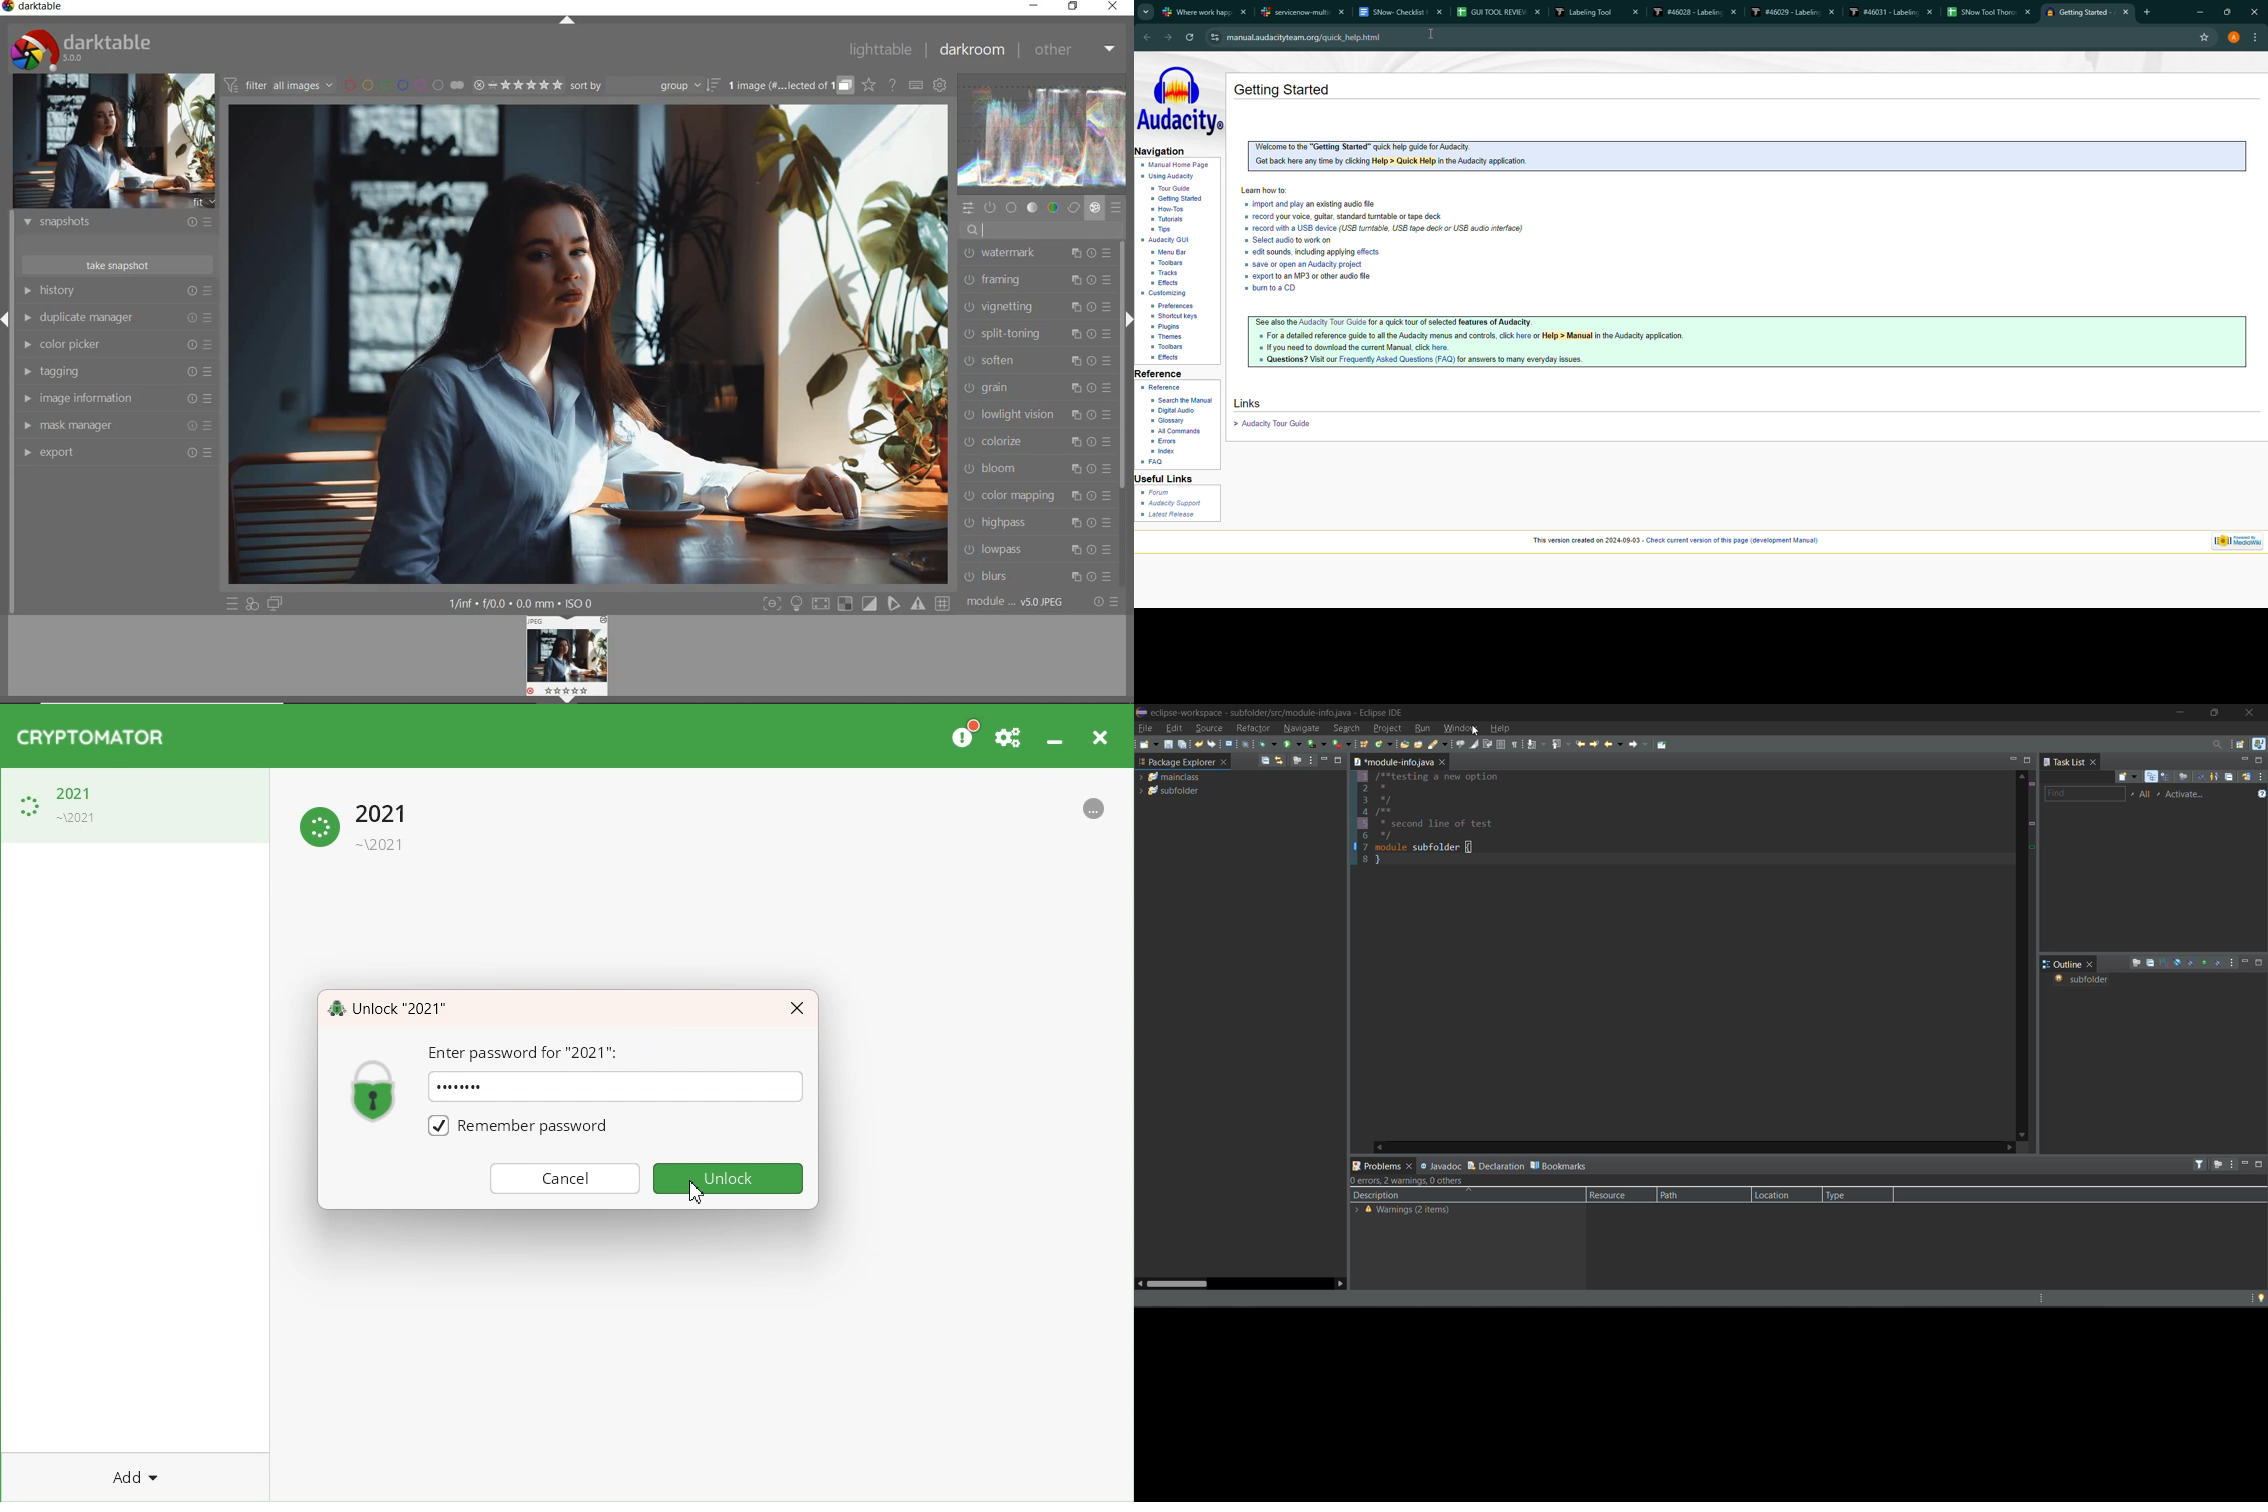 The image size is (2268, 1512). Describe the element at coordinates (1172, 328) in the screenshot. I see `plugin` at that location.